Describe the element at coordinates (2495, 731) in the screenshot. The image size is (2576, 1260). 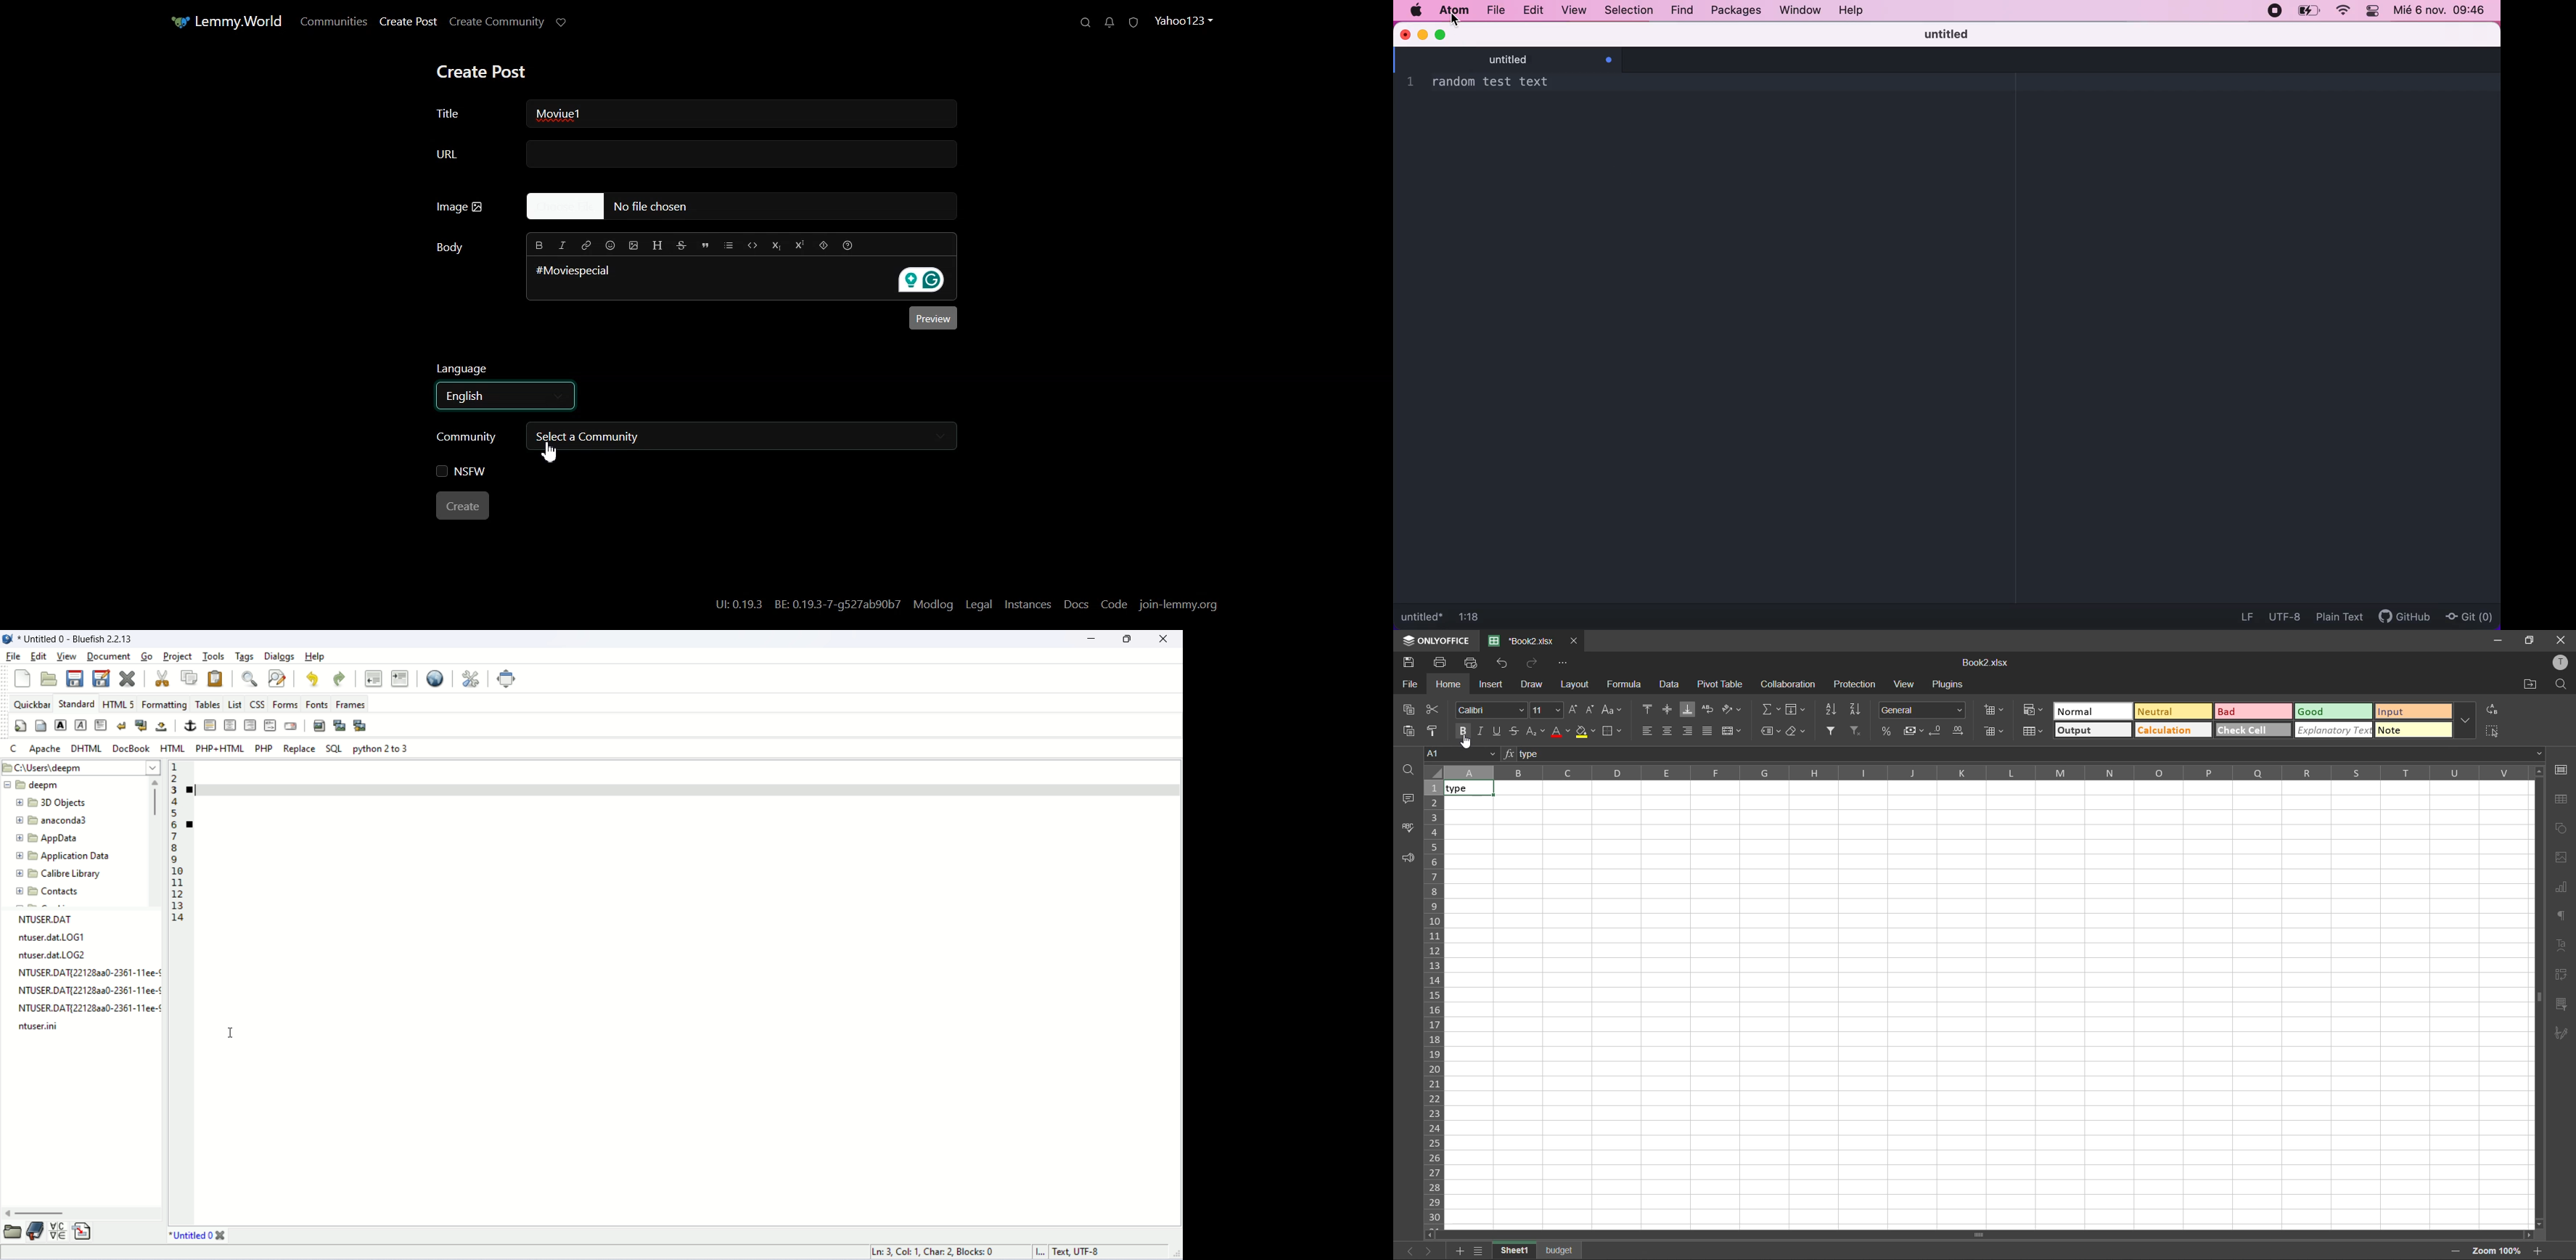
I see `select all` at that location.